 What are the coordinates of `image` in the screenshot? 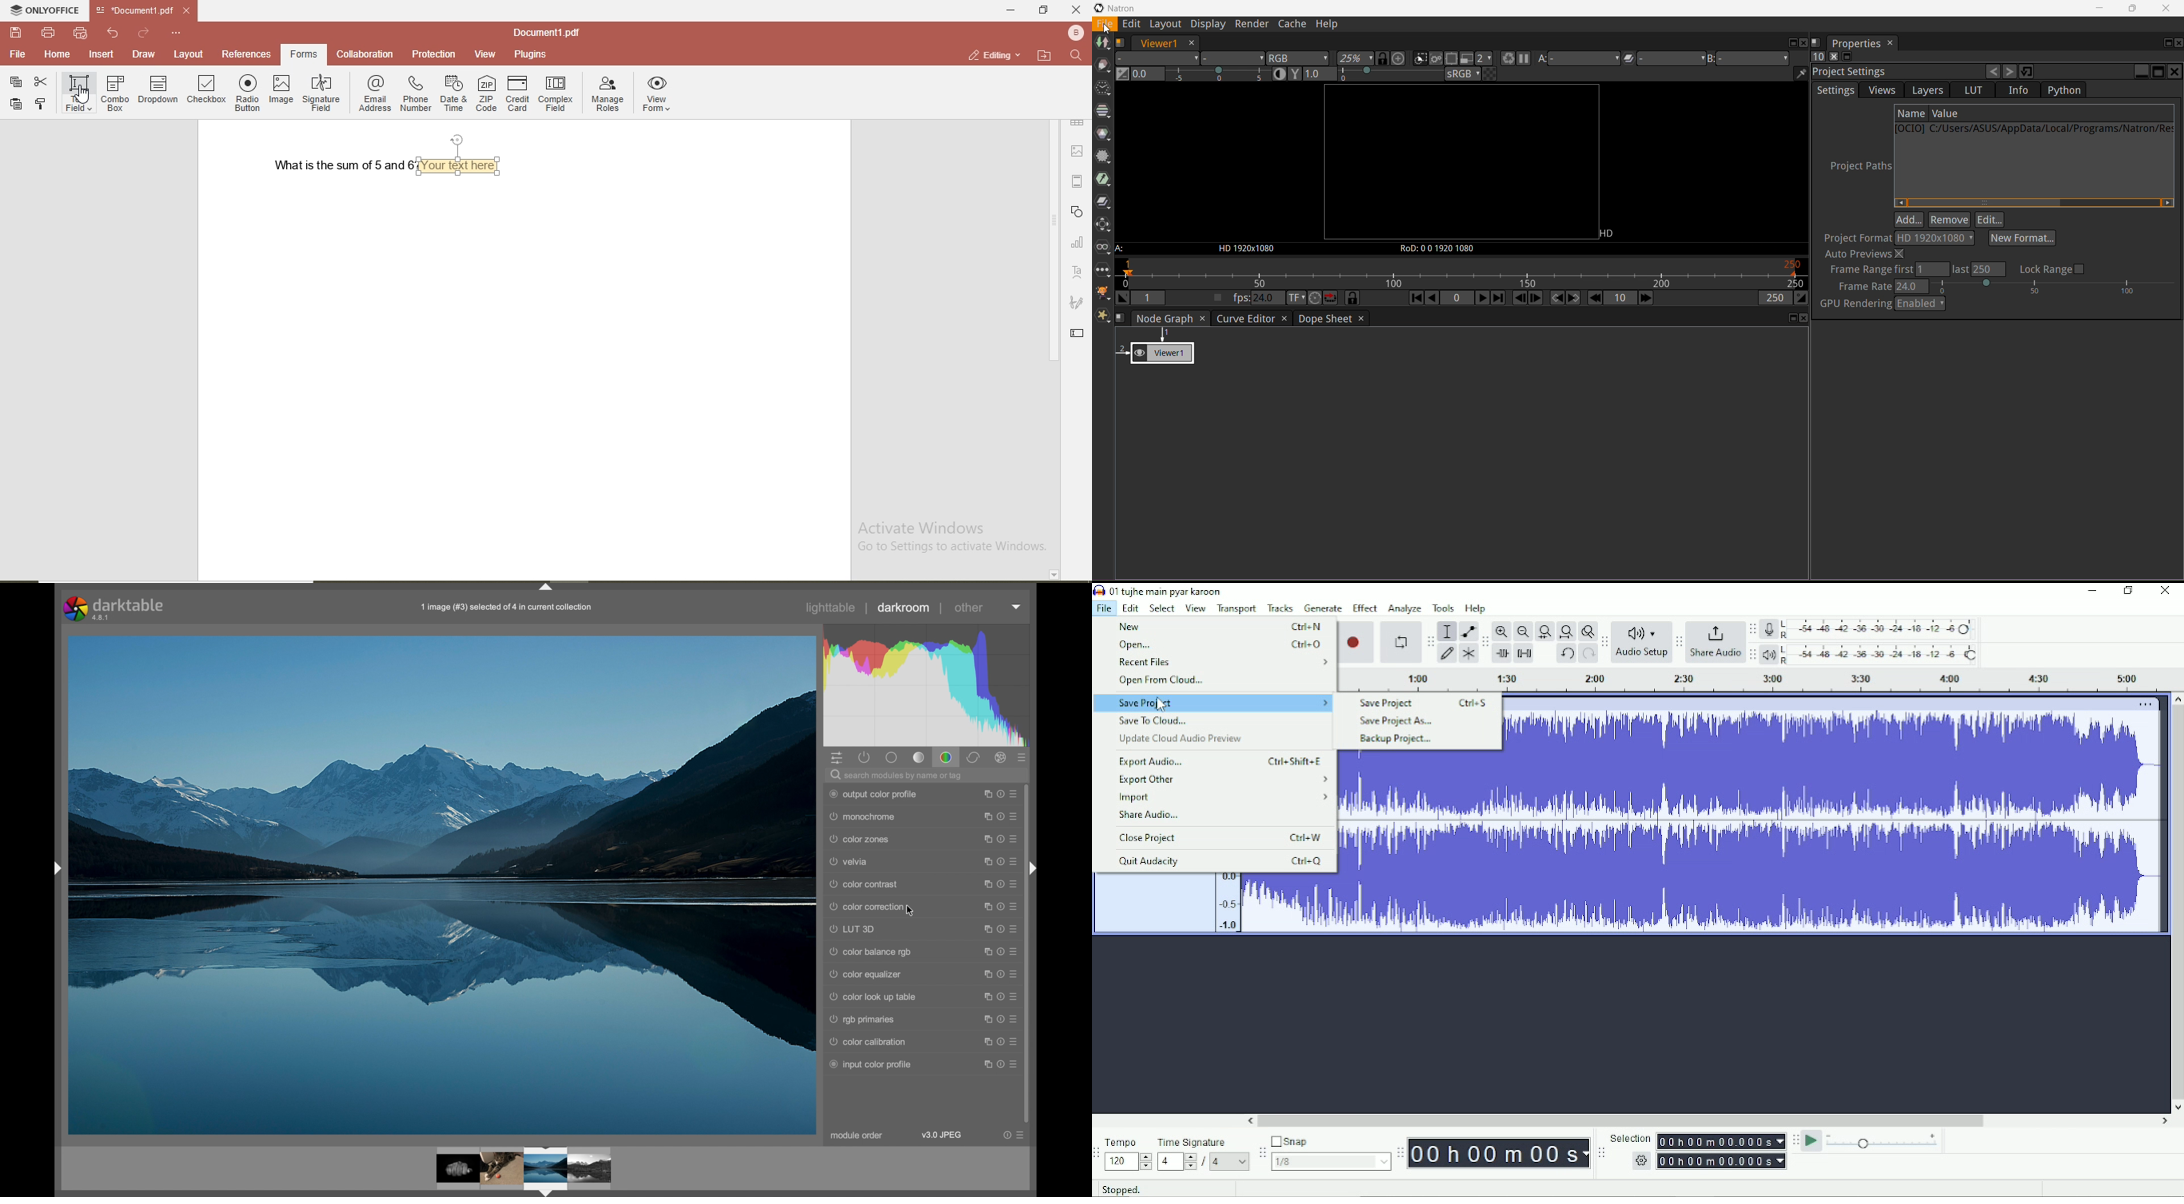 It's located at (544, 1171).